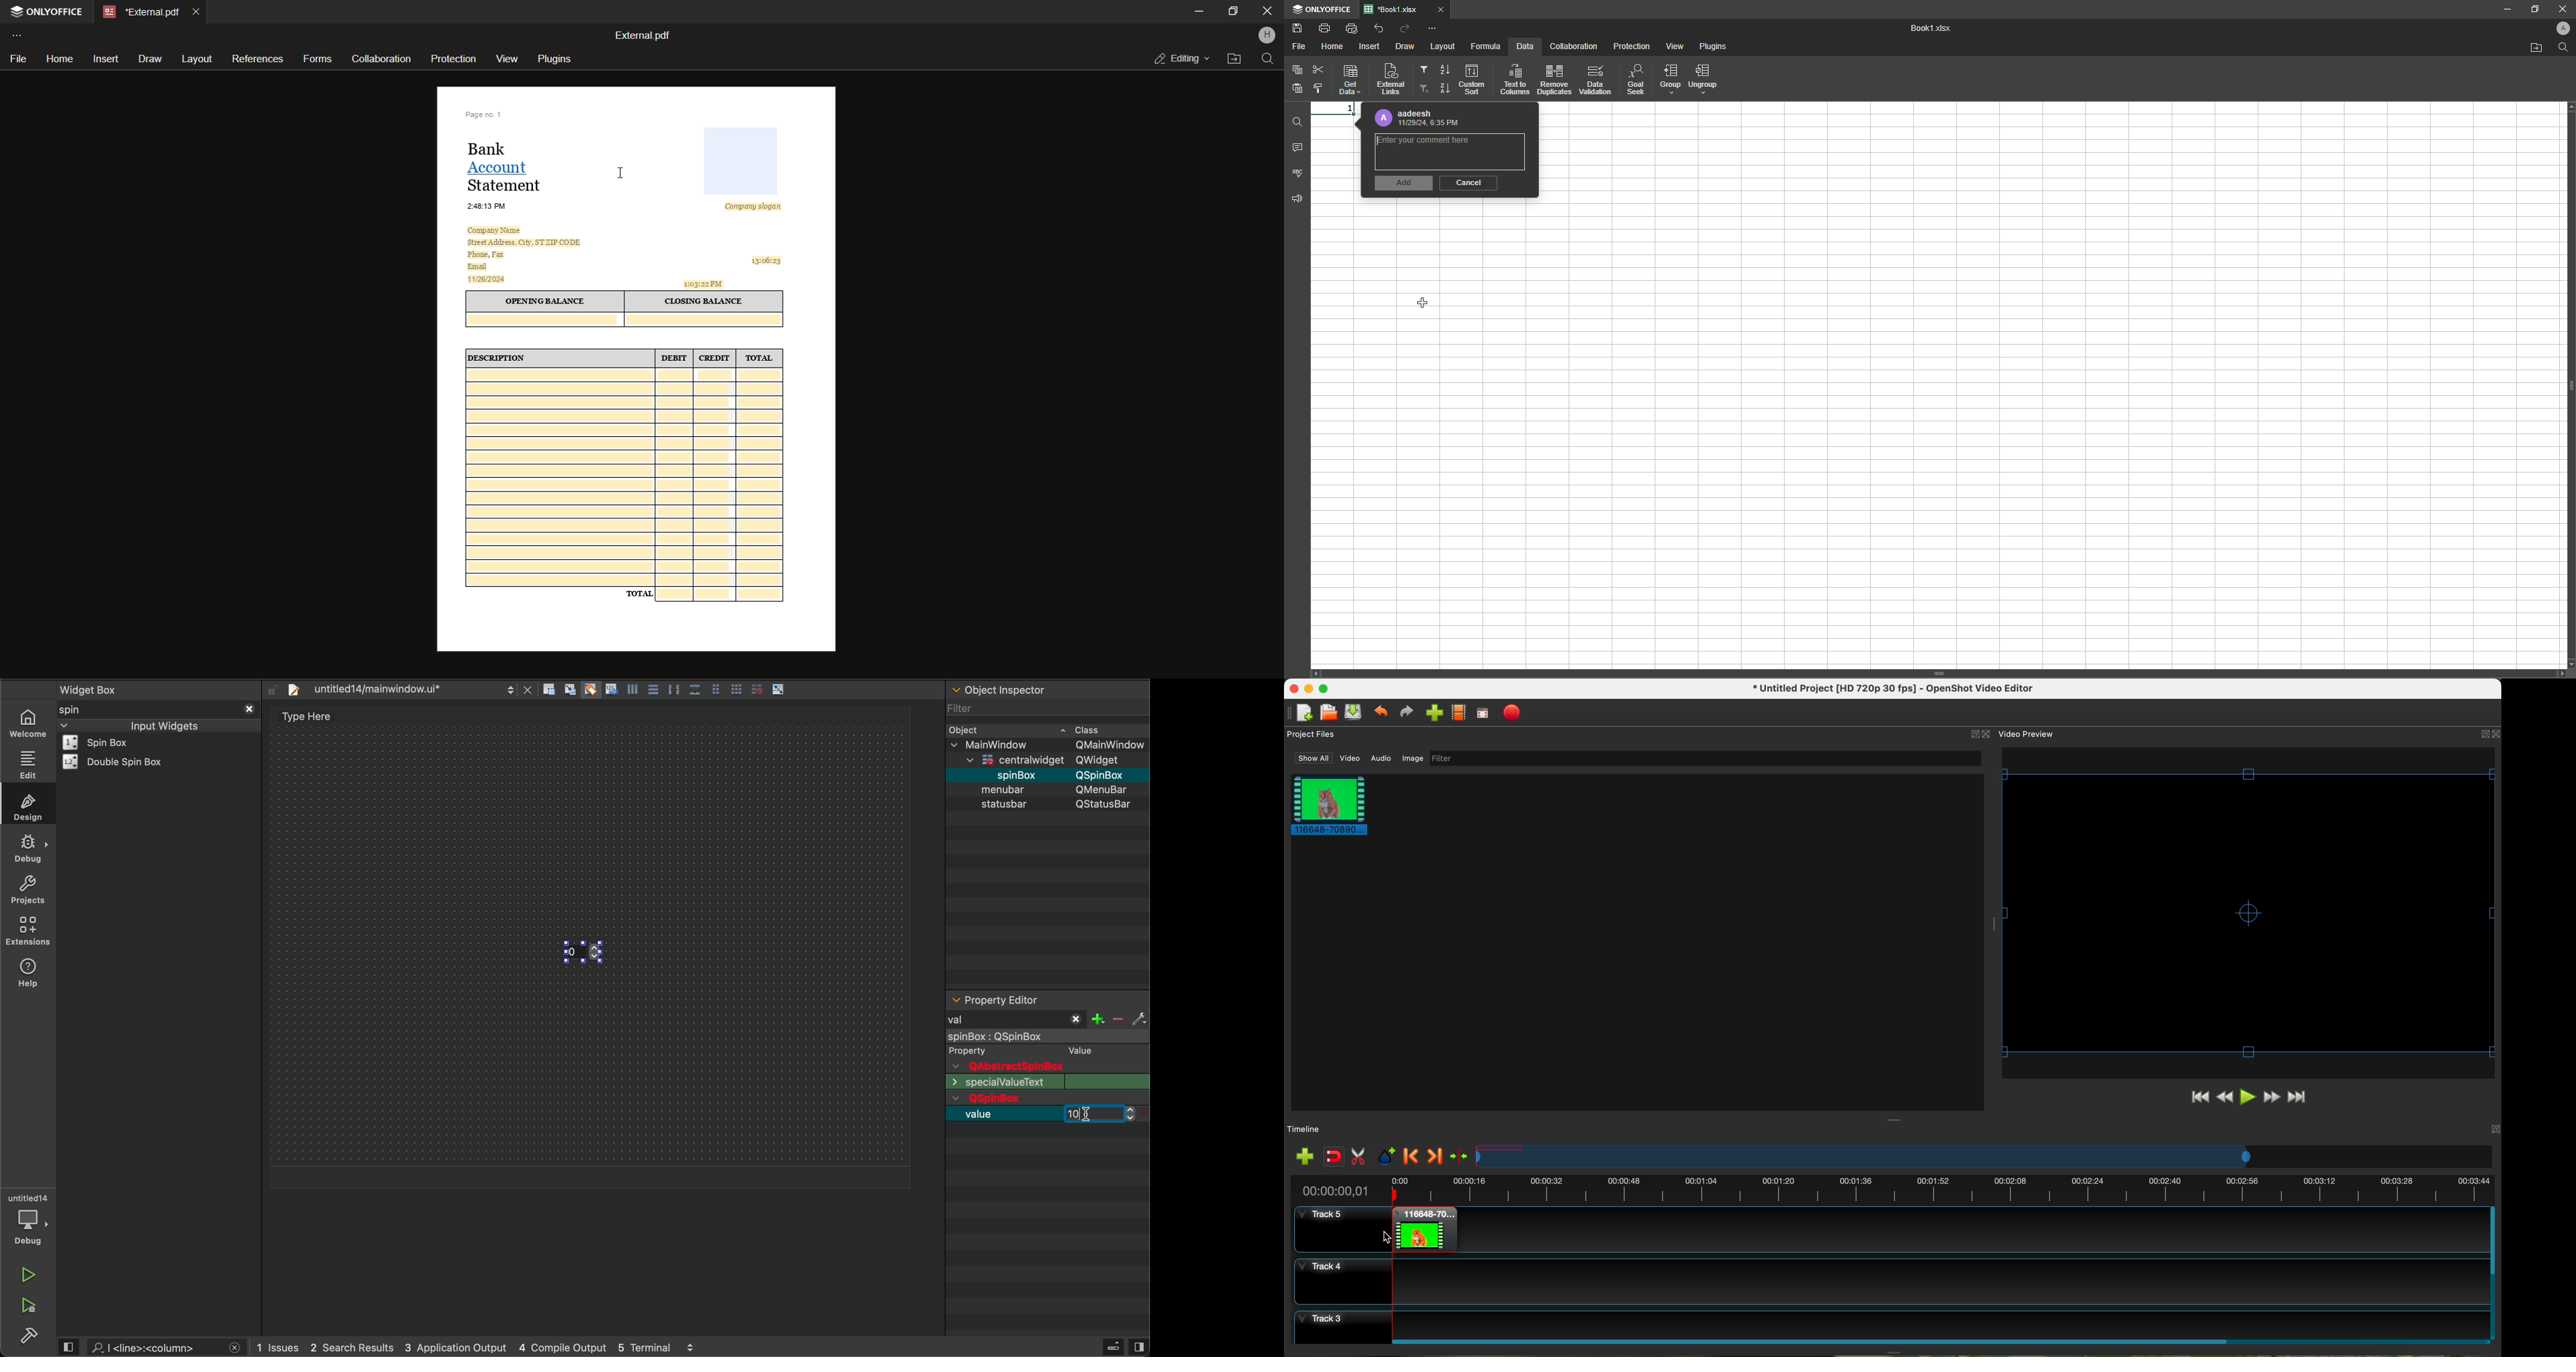 This screenshot has height=1372, width=2576. Describe the element at coordinates (486, 113) in the screenshot. I see `Page no. 1` at that location.